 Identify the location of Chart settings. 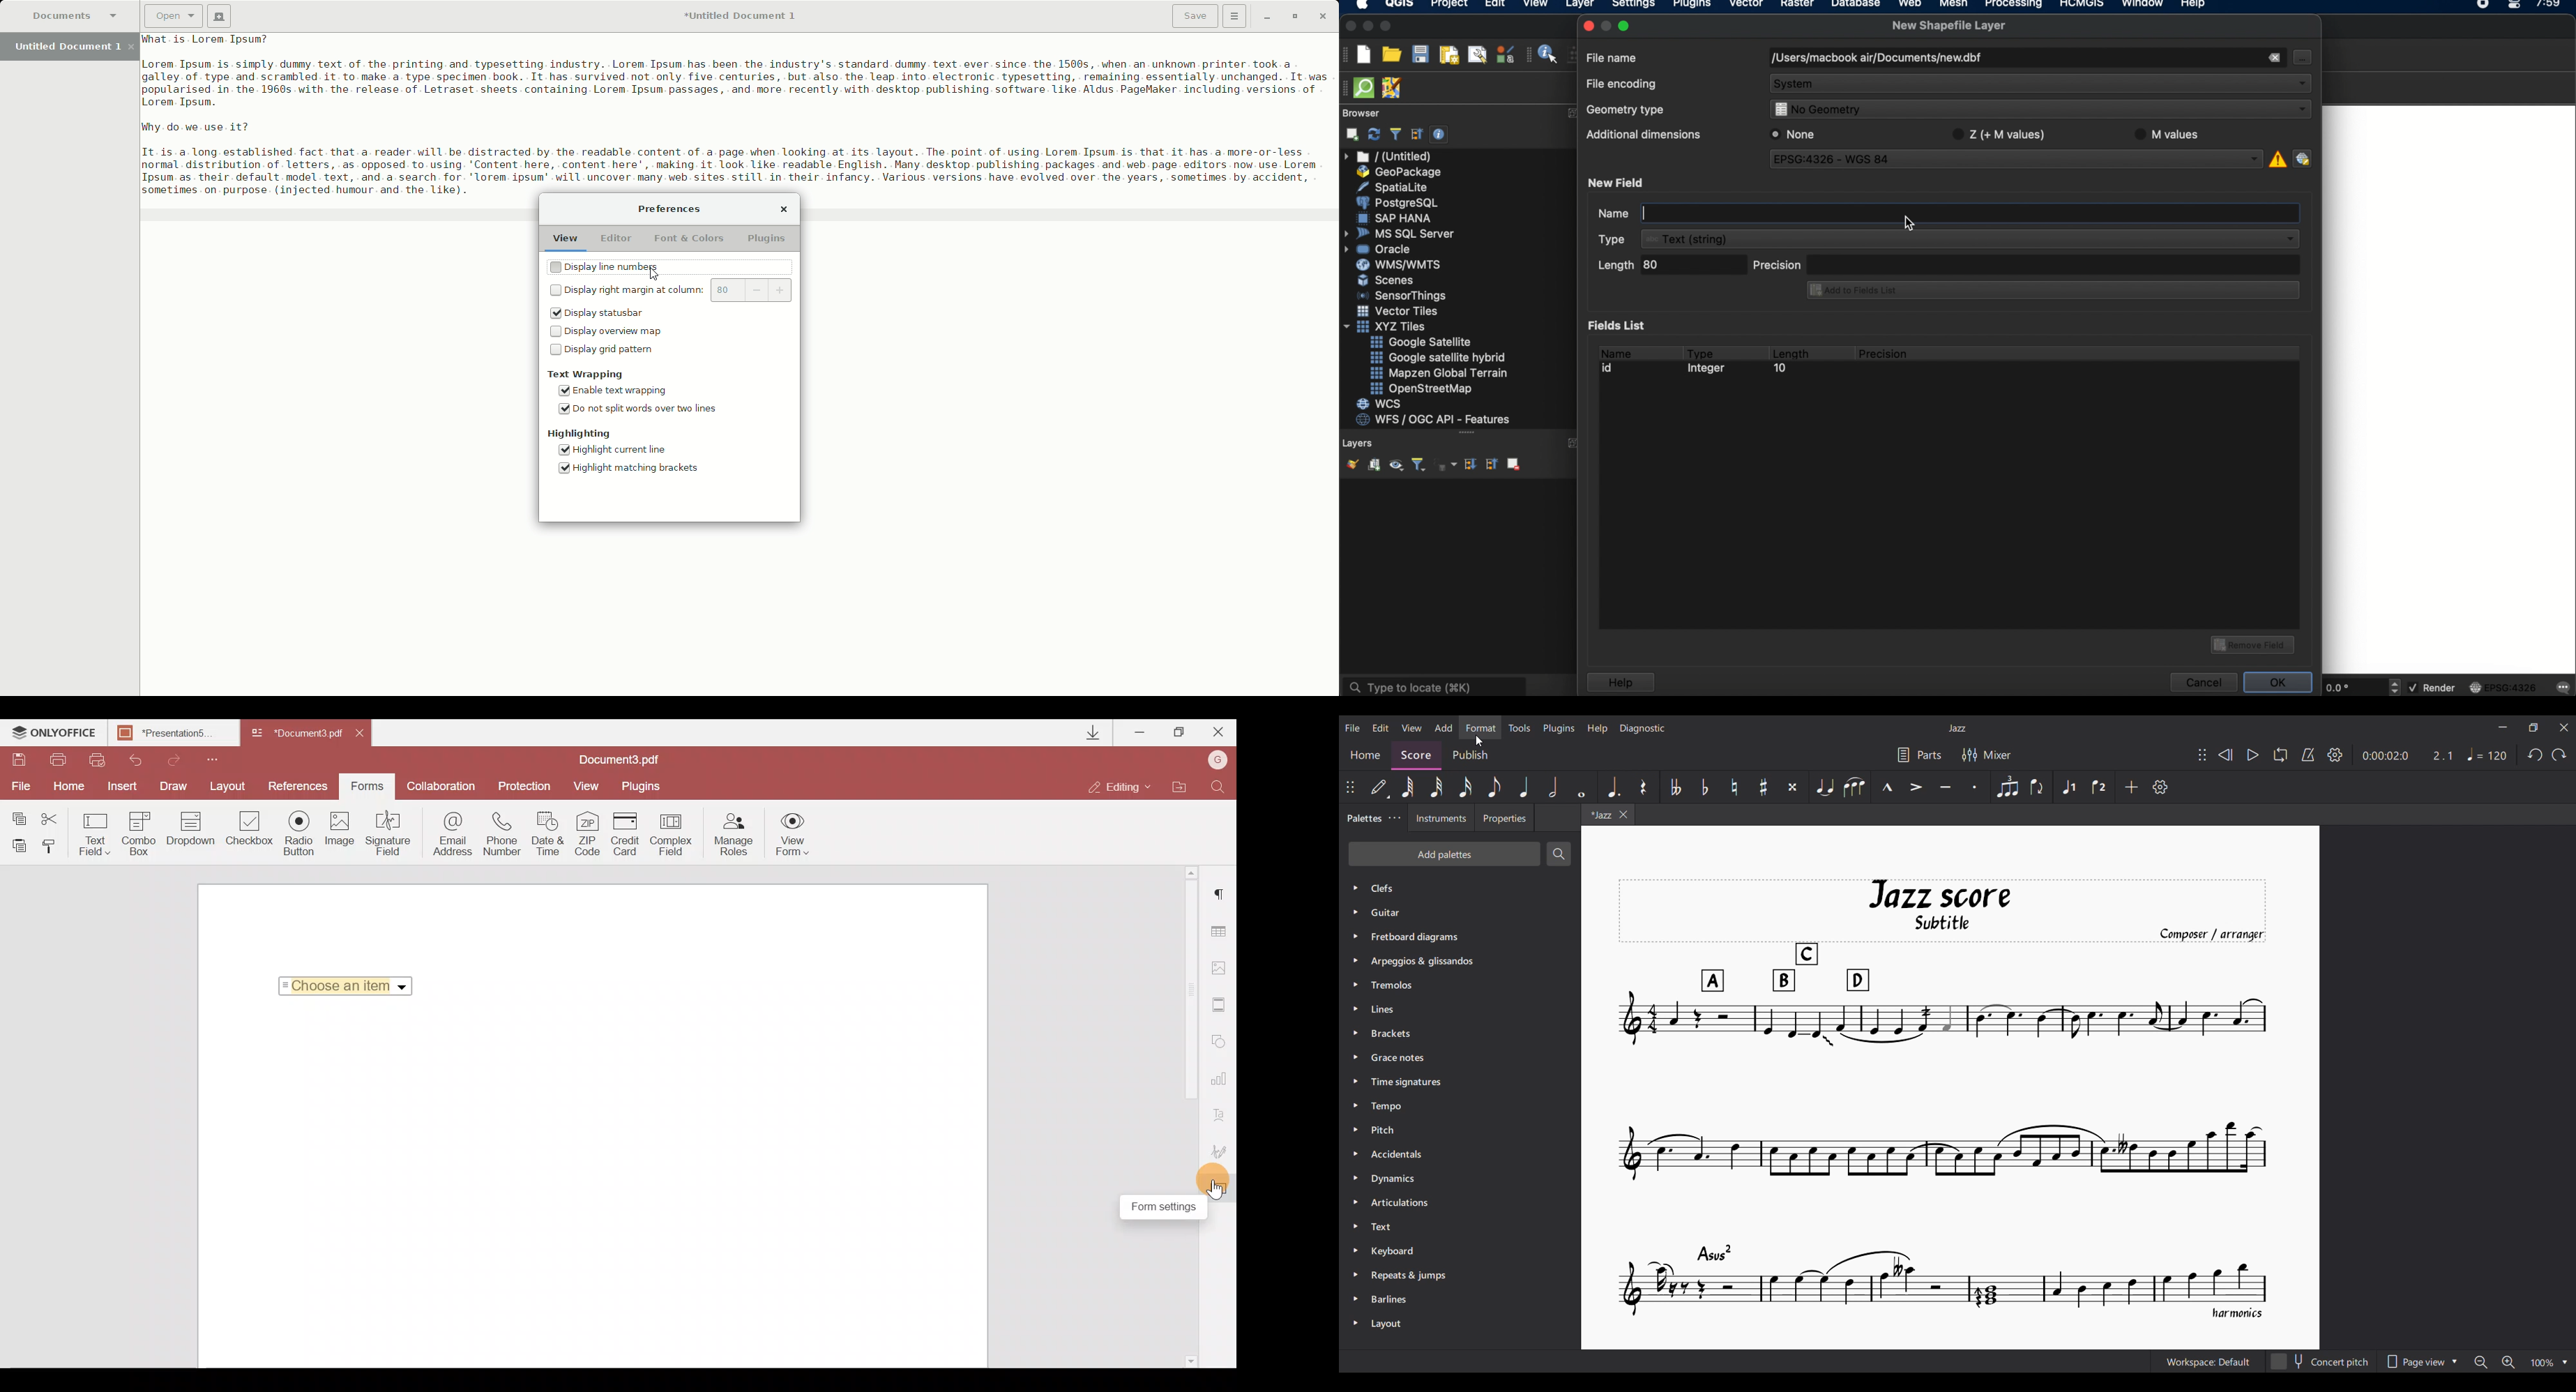
(1221, 1085).